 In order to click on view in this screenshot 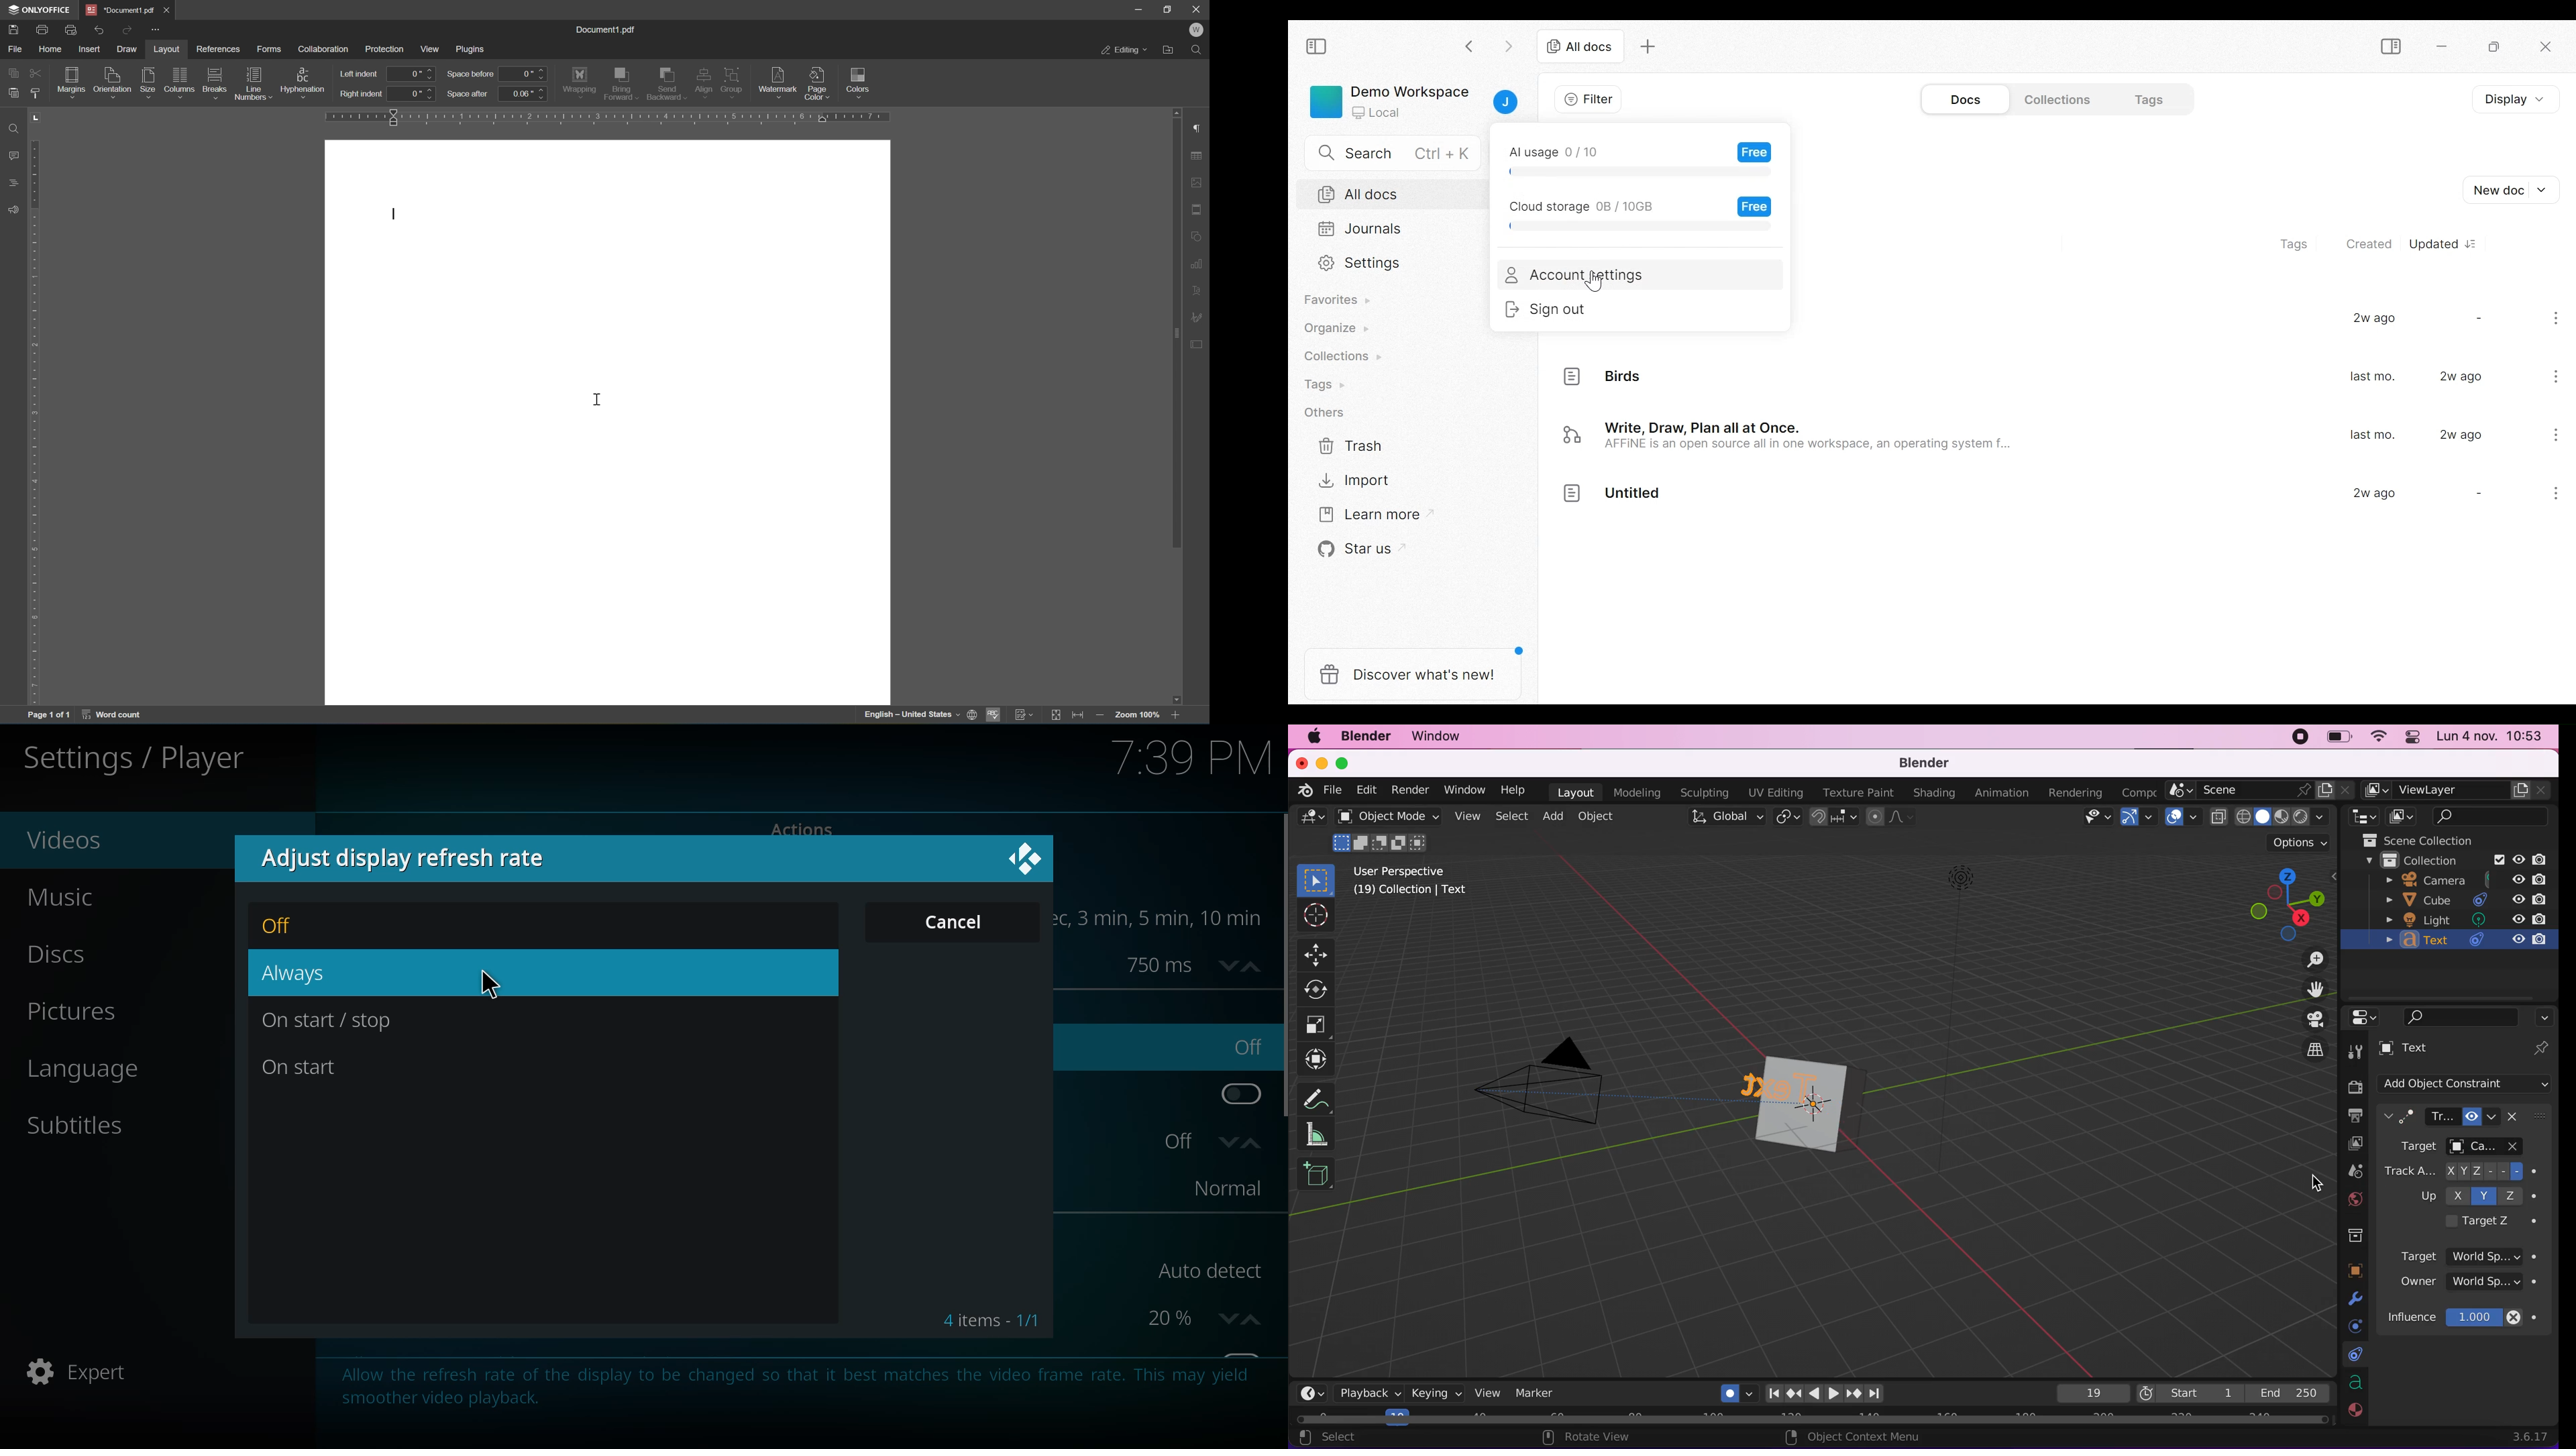, I will do `click(1486, 1392)`.